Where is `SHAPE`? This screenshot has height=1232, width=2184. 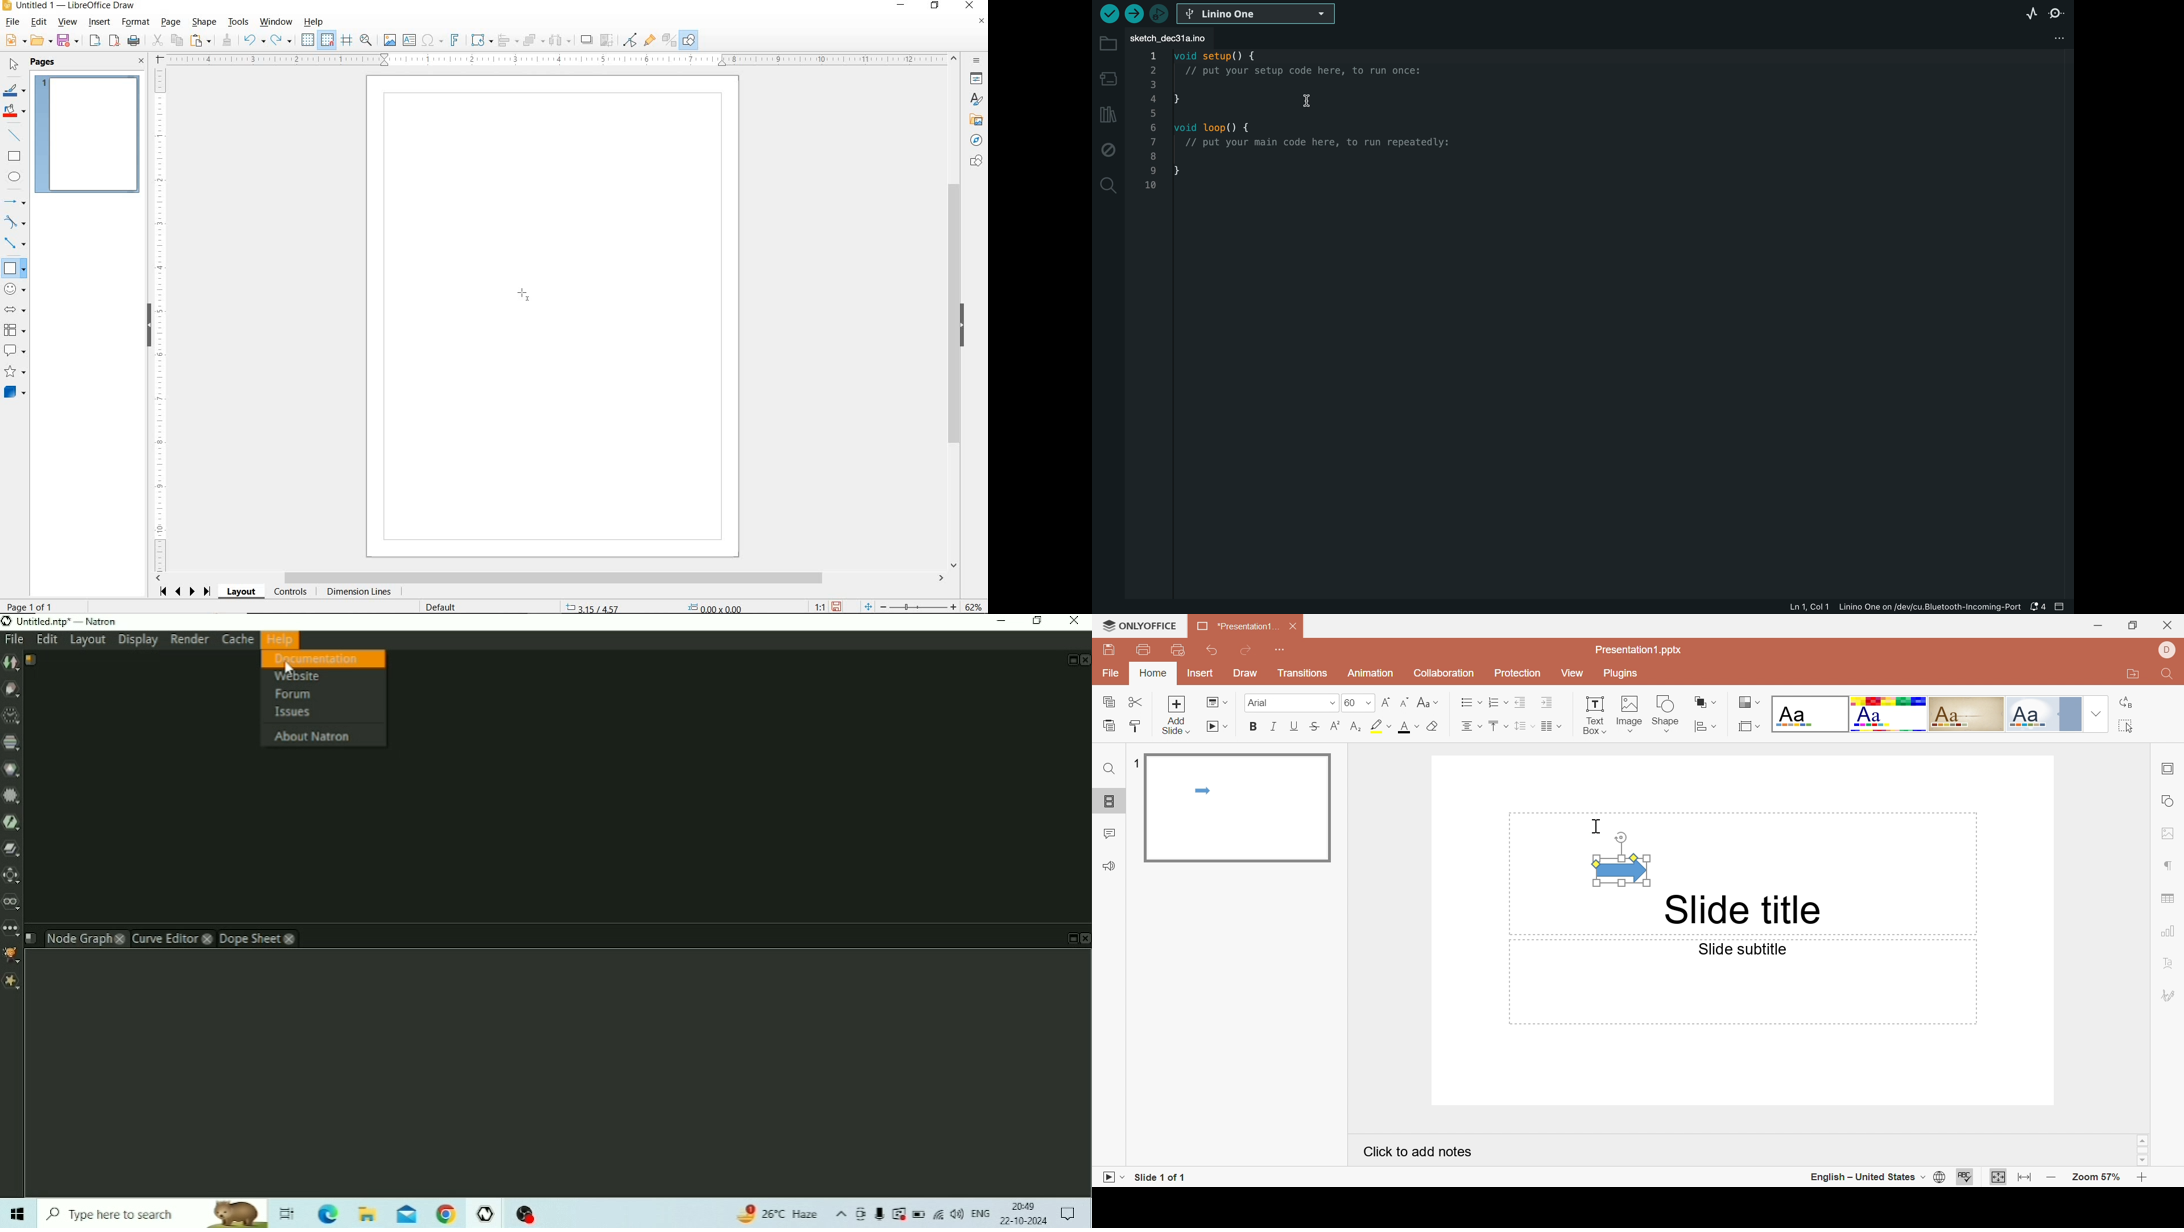 SHAPE is located at coordinates (204, 23).